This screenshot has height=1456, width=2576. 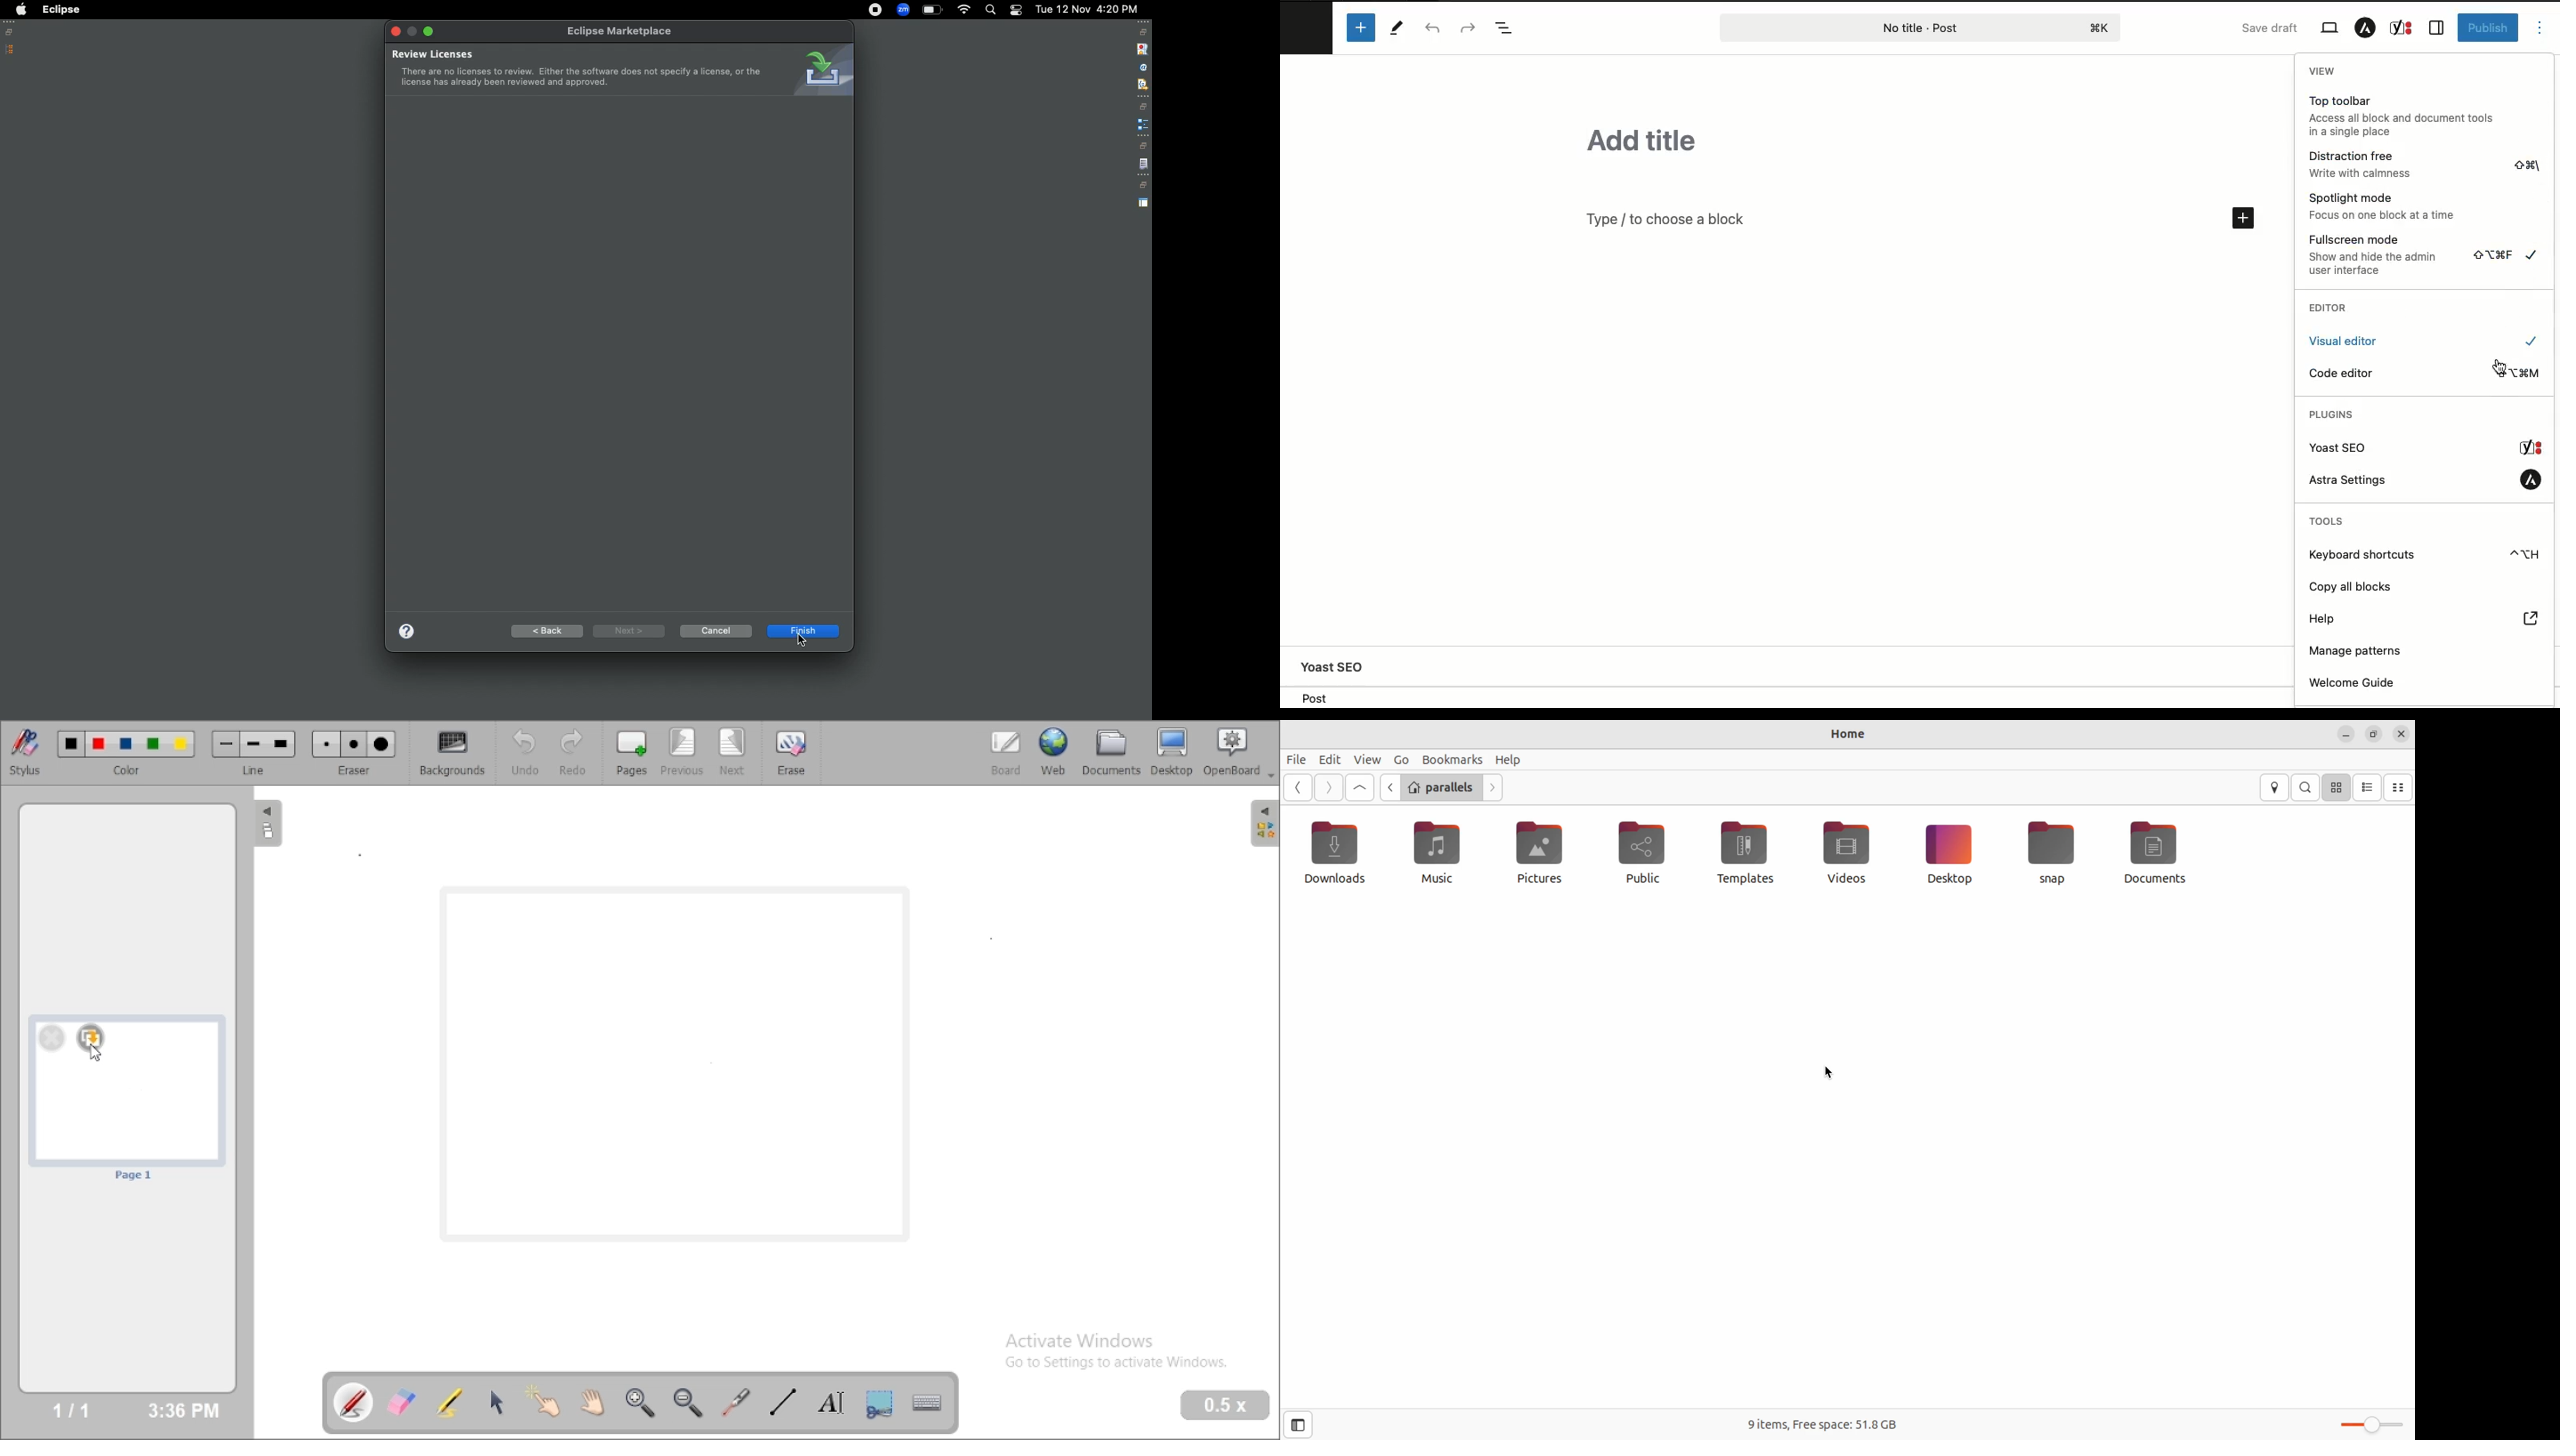 What do you see at coordinates (1143, 32) in the screenshot?
I see `restore` at bounding box center [1143, 32].